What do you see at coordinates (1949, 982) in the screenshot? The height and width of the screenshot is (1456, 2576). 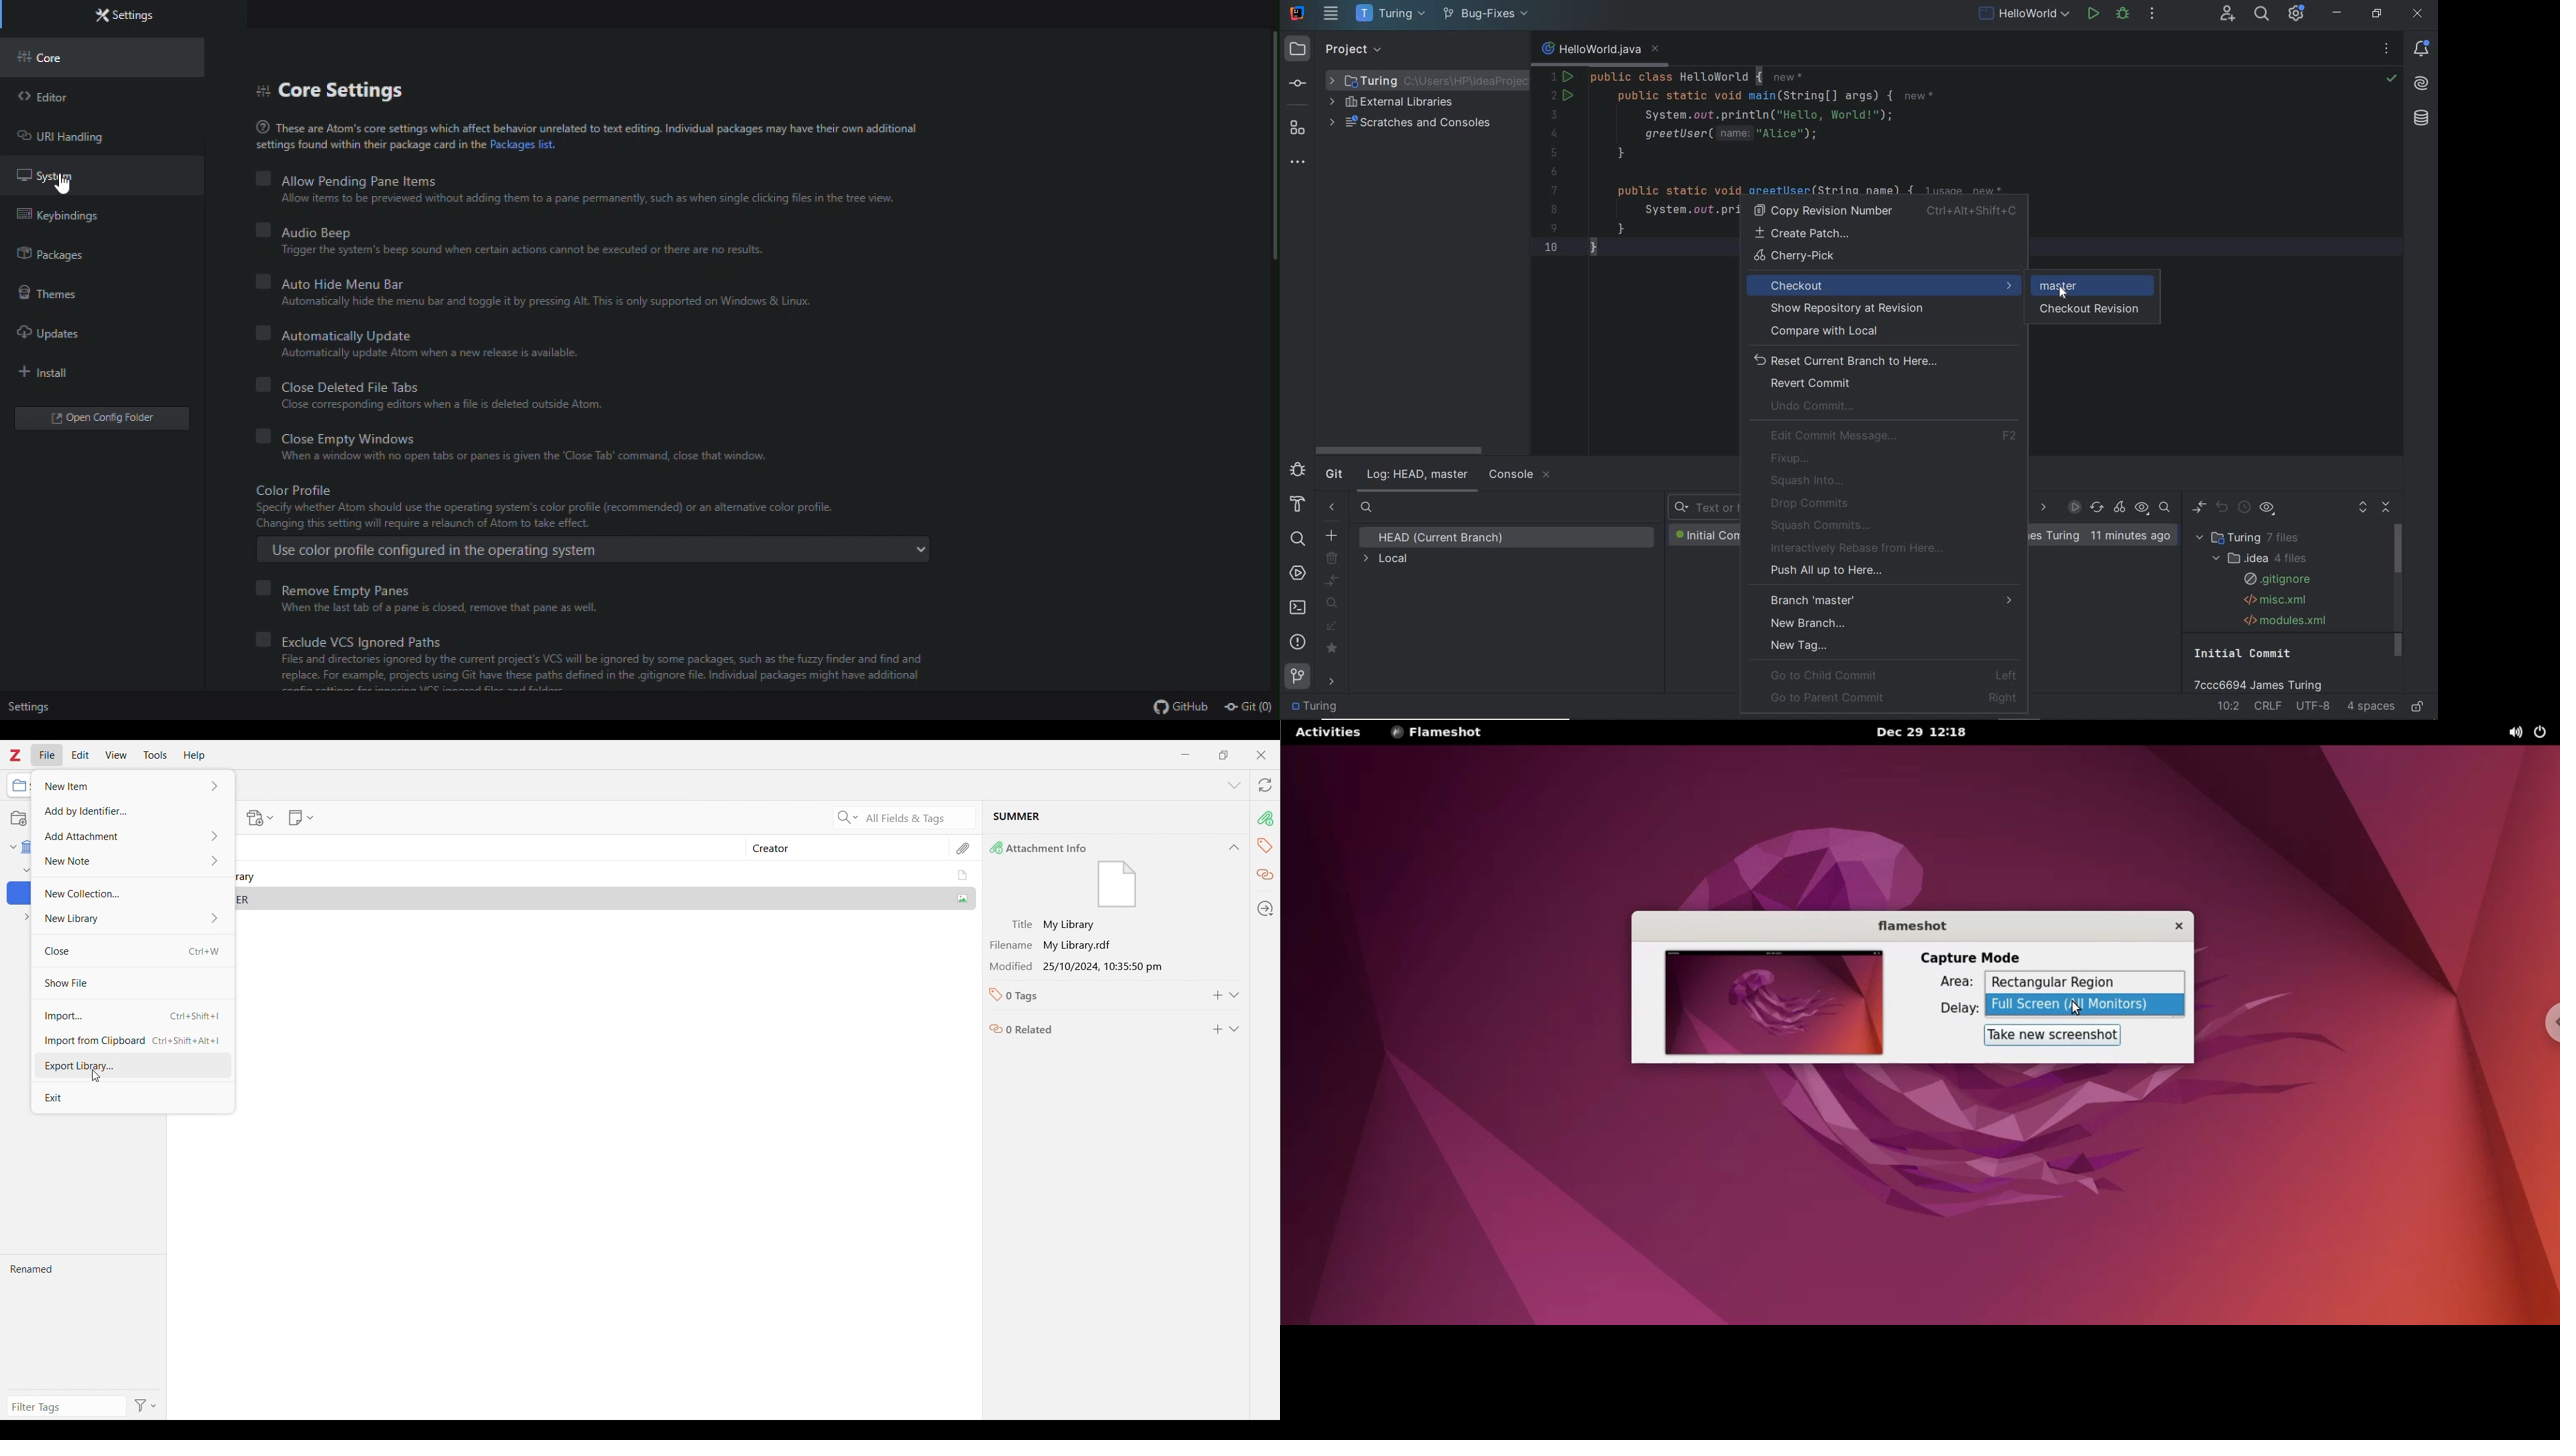 I see `Area label` at bounding box center [1949, 982].